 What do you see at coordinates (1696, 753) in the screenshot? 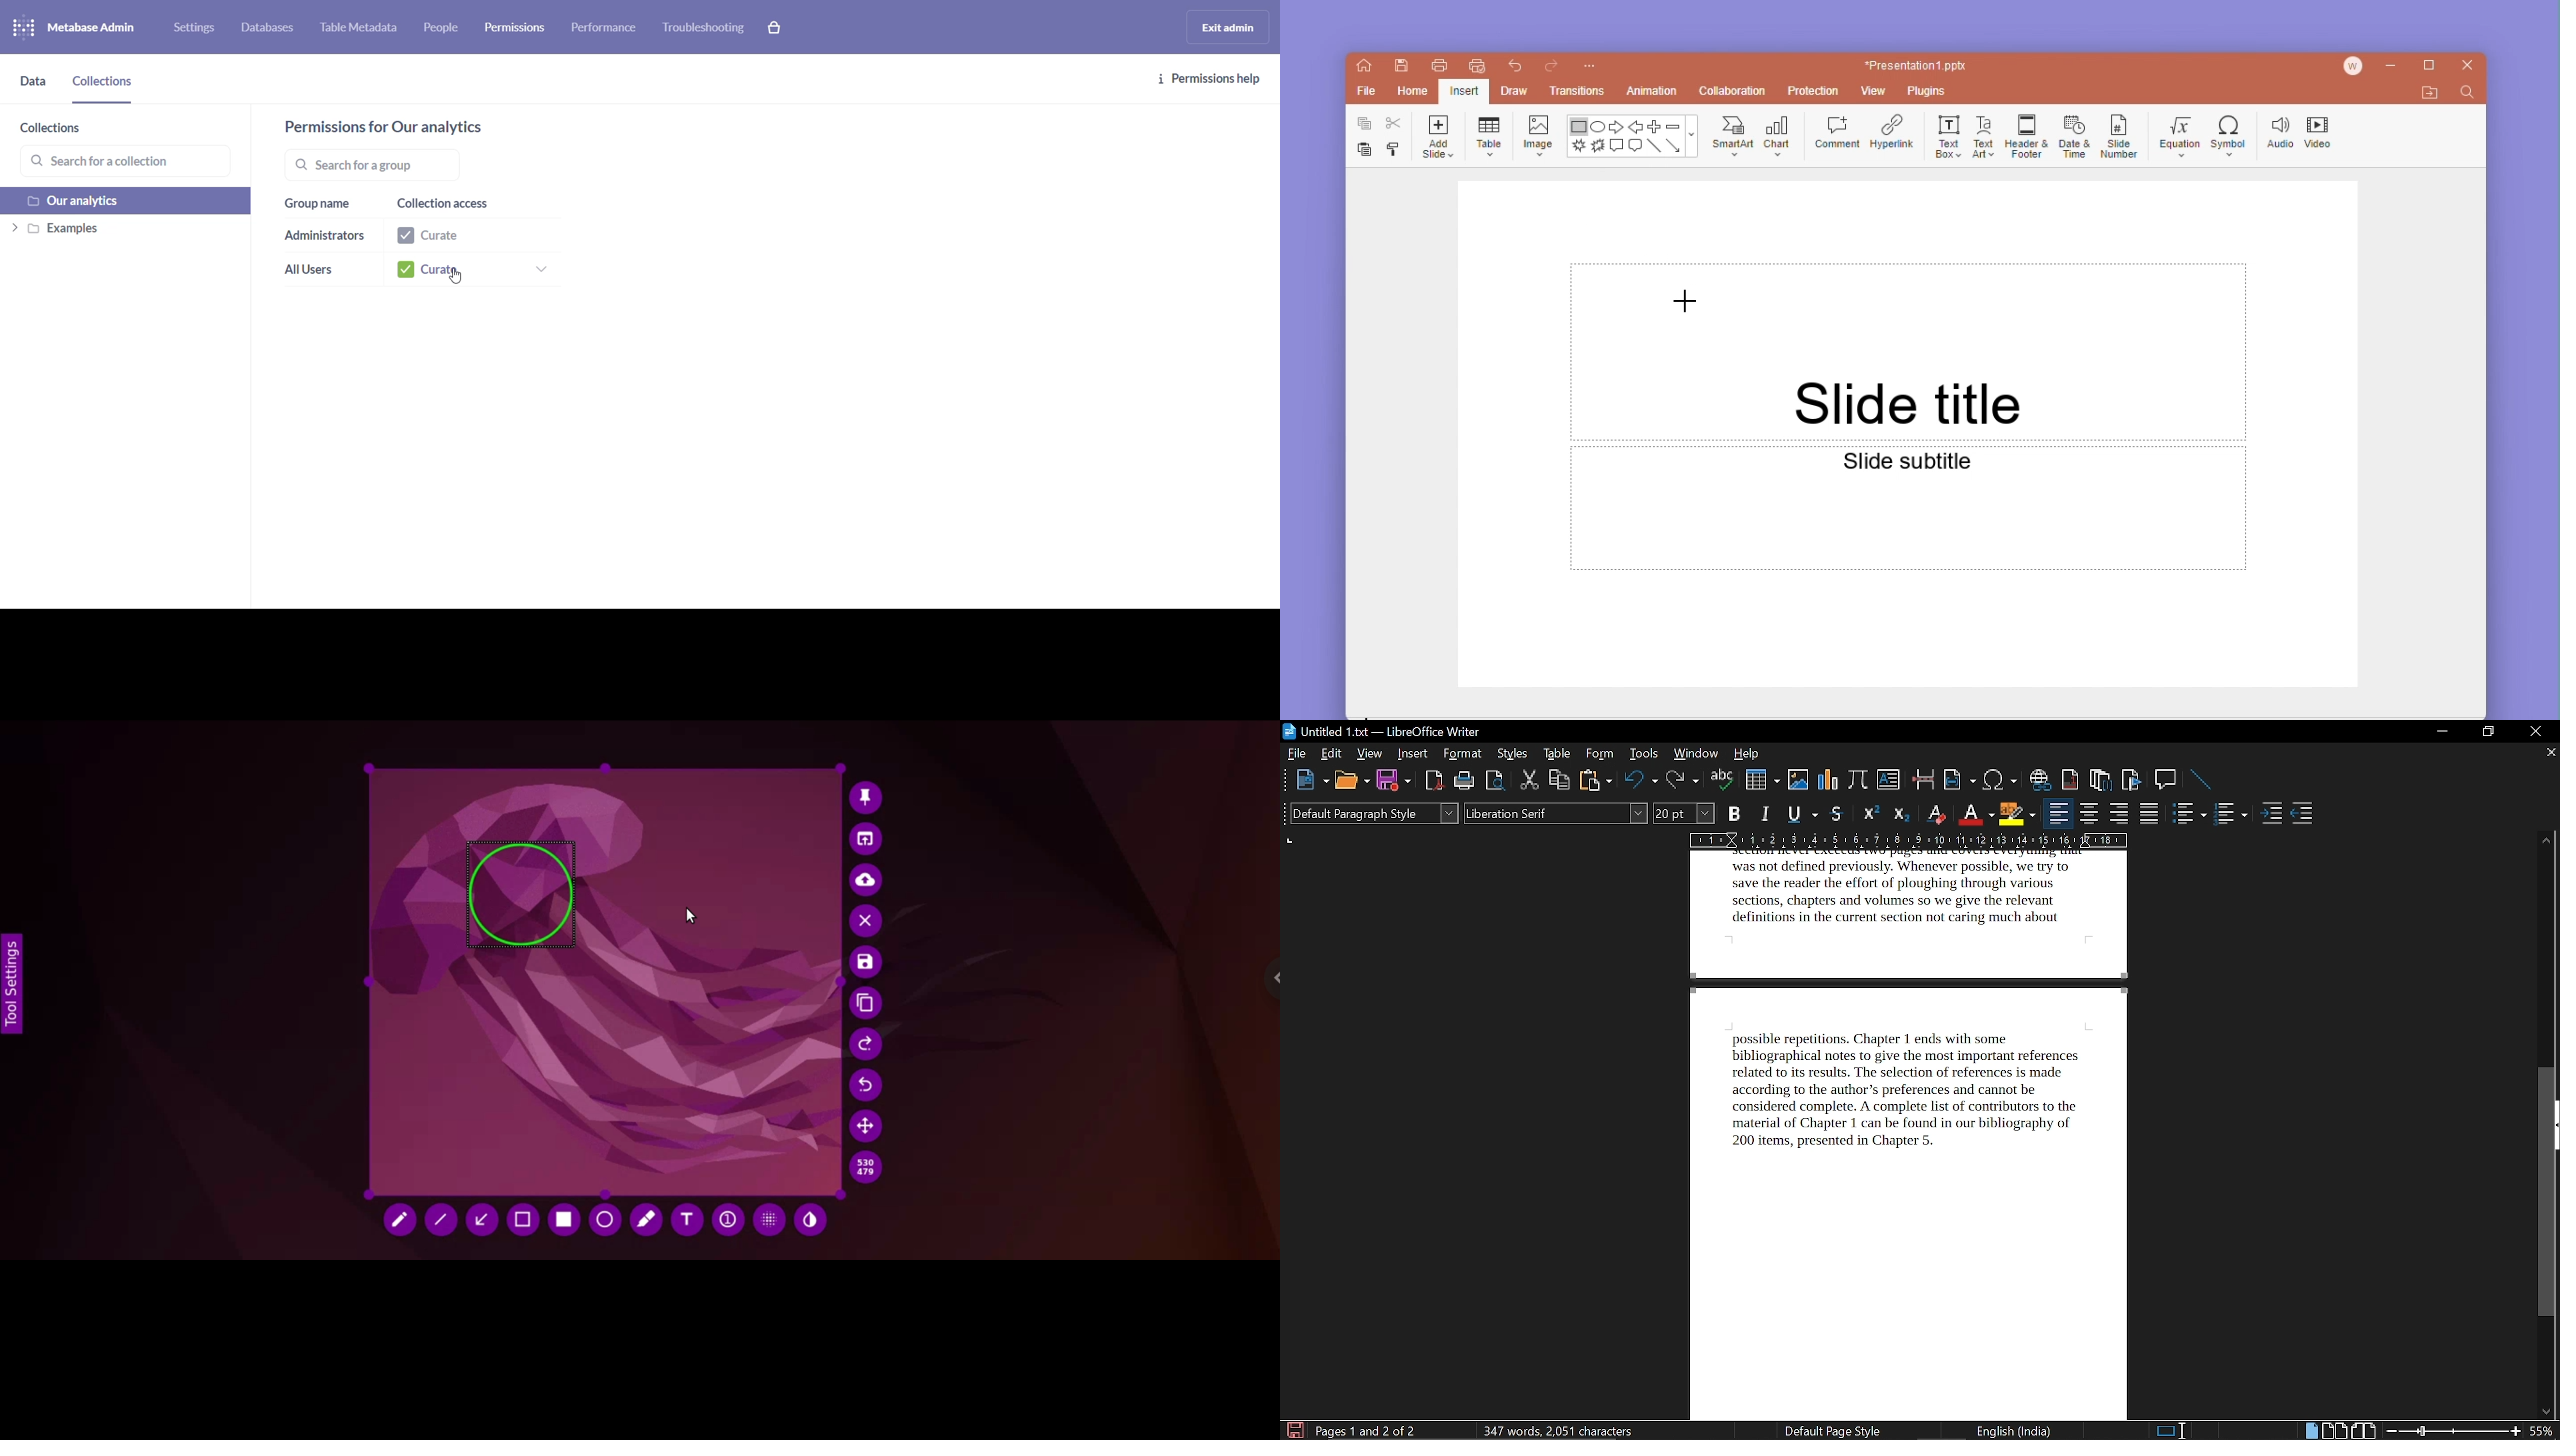
I see `window` at bounding box center [1696, 753].